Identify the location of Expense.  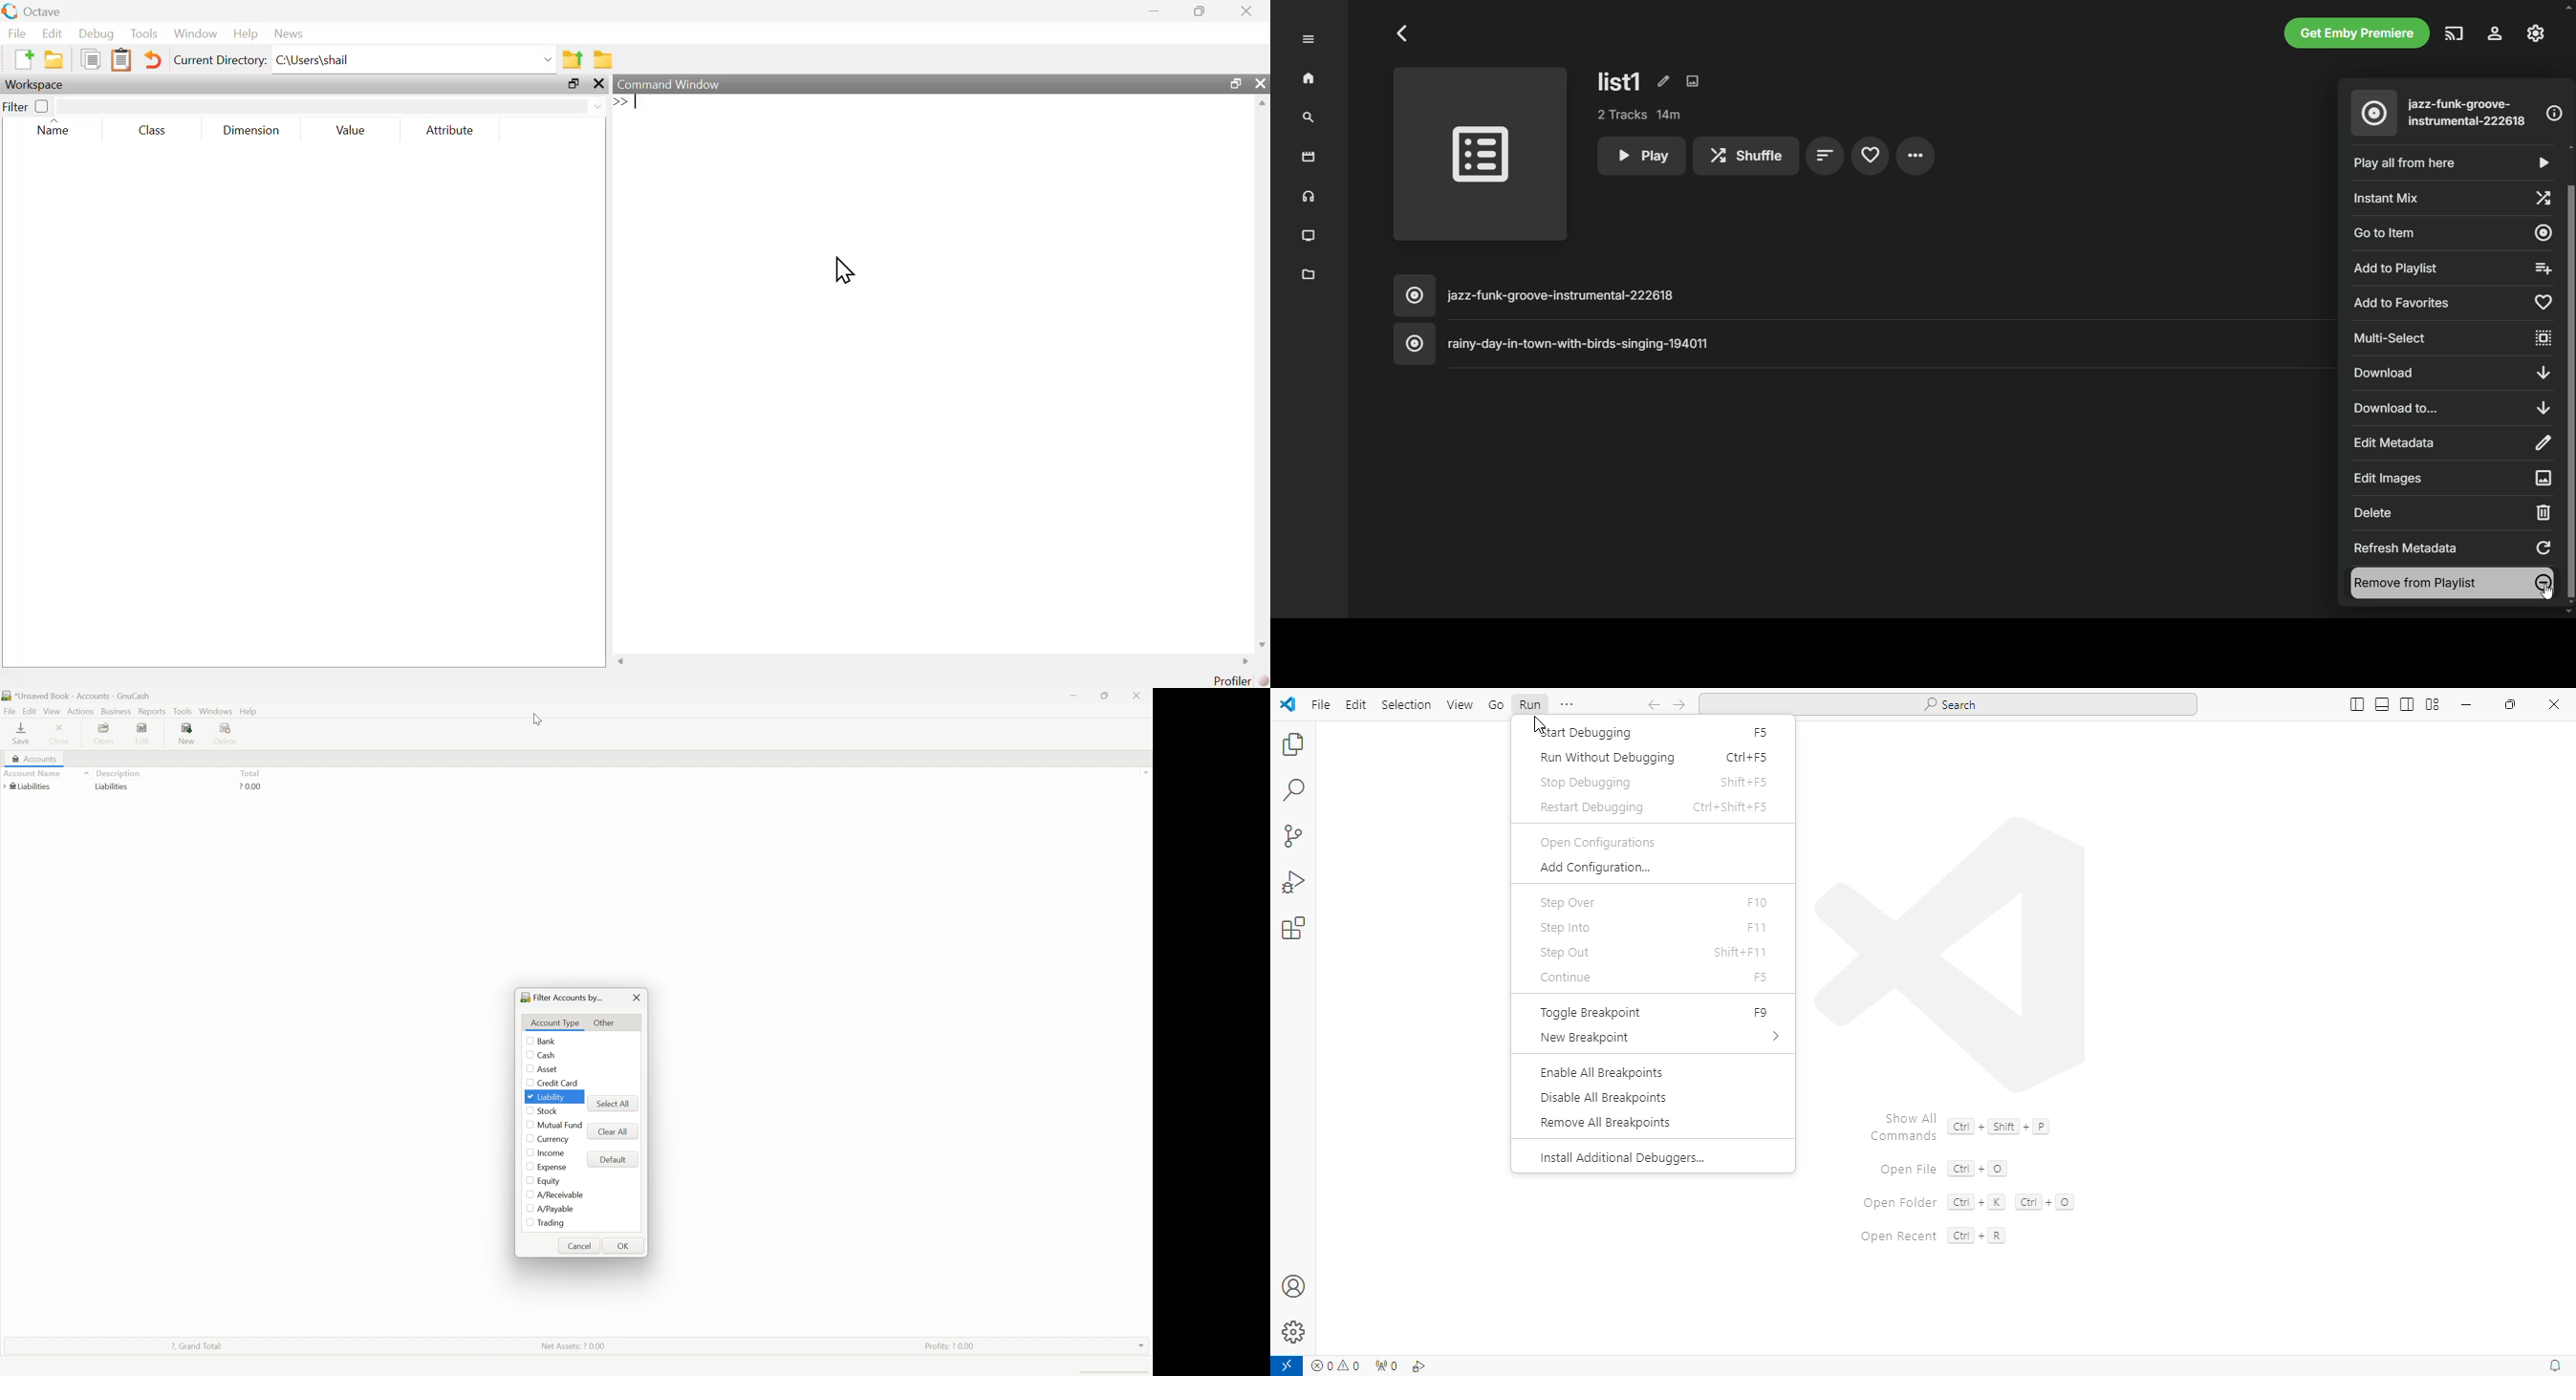
(552, 1167).